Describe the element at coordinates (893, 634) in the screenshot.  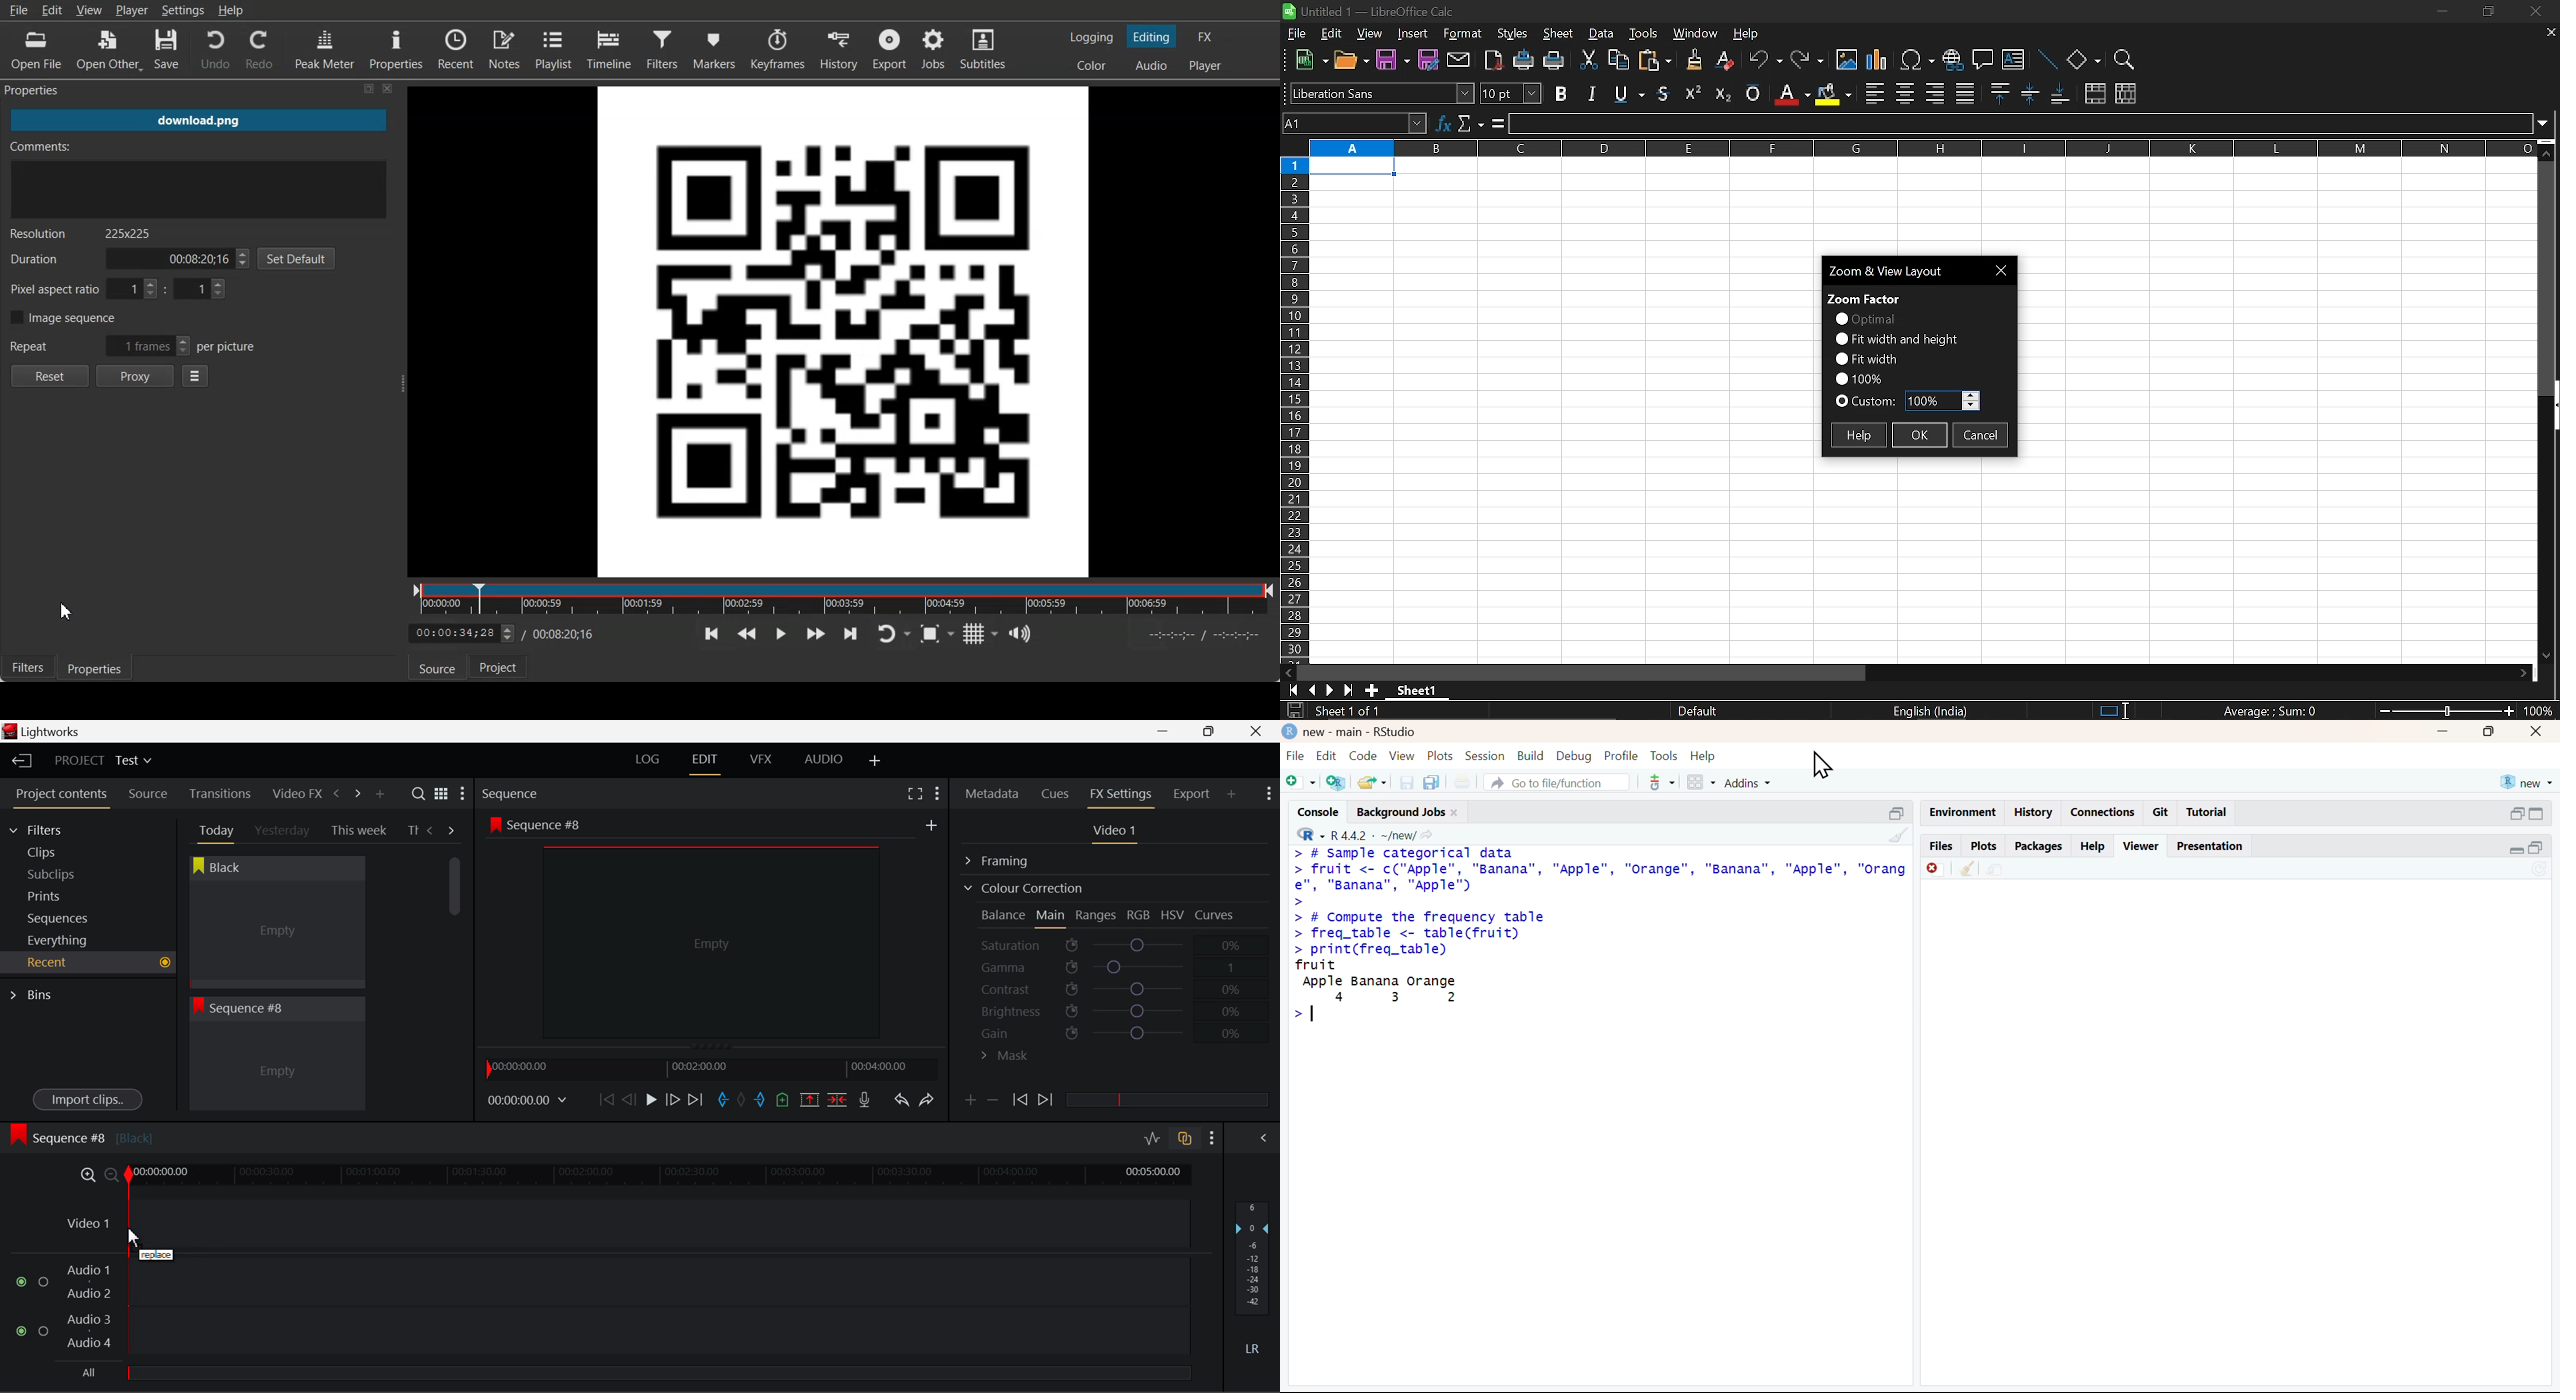
I see `Toggle player looping` at that location.